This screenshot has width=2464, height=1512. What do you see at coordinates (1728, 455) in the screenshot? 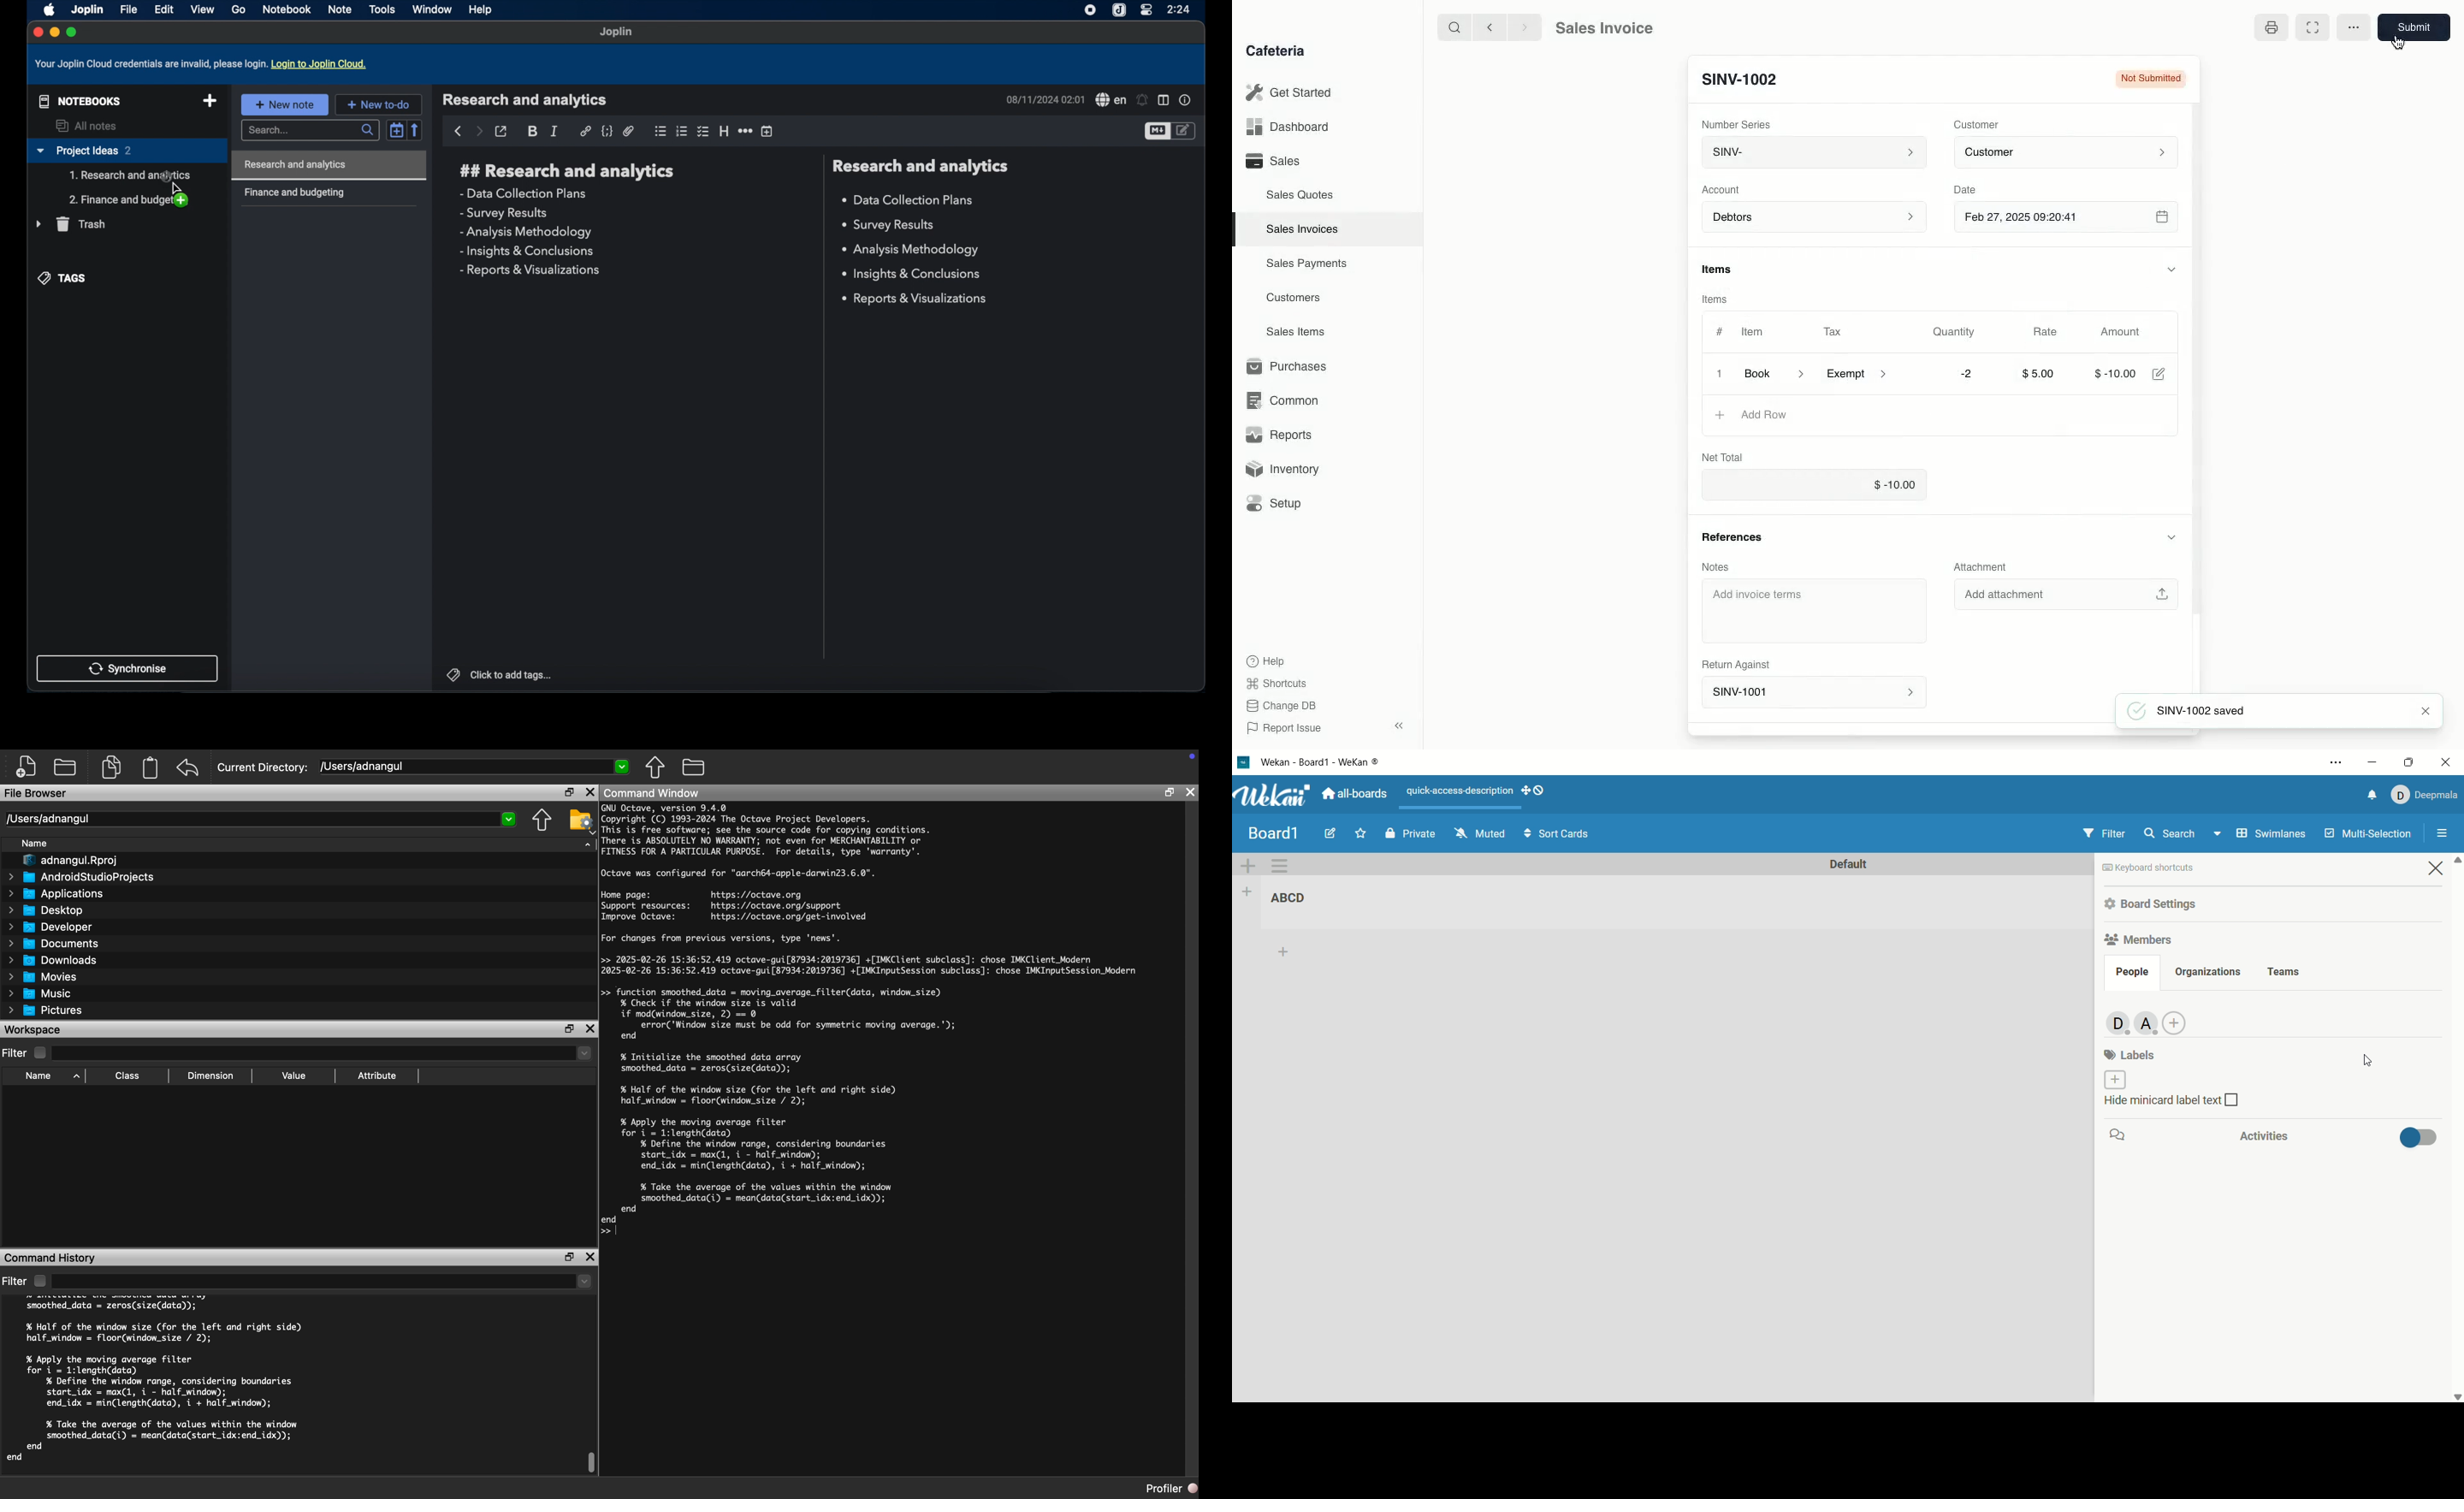
I see `Net Total` at bounding box center [1728, 455].